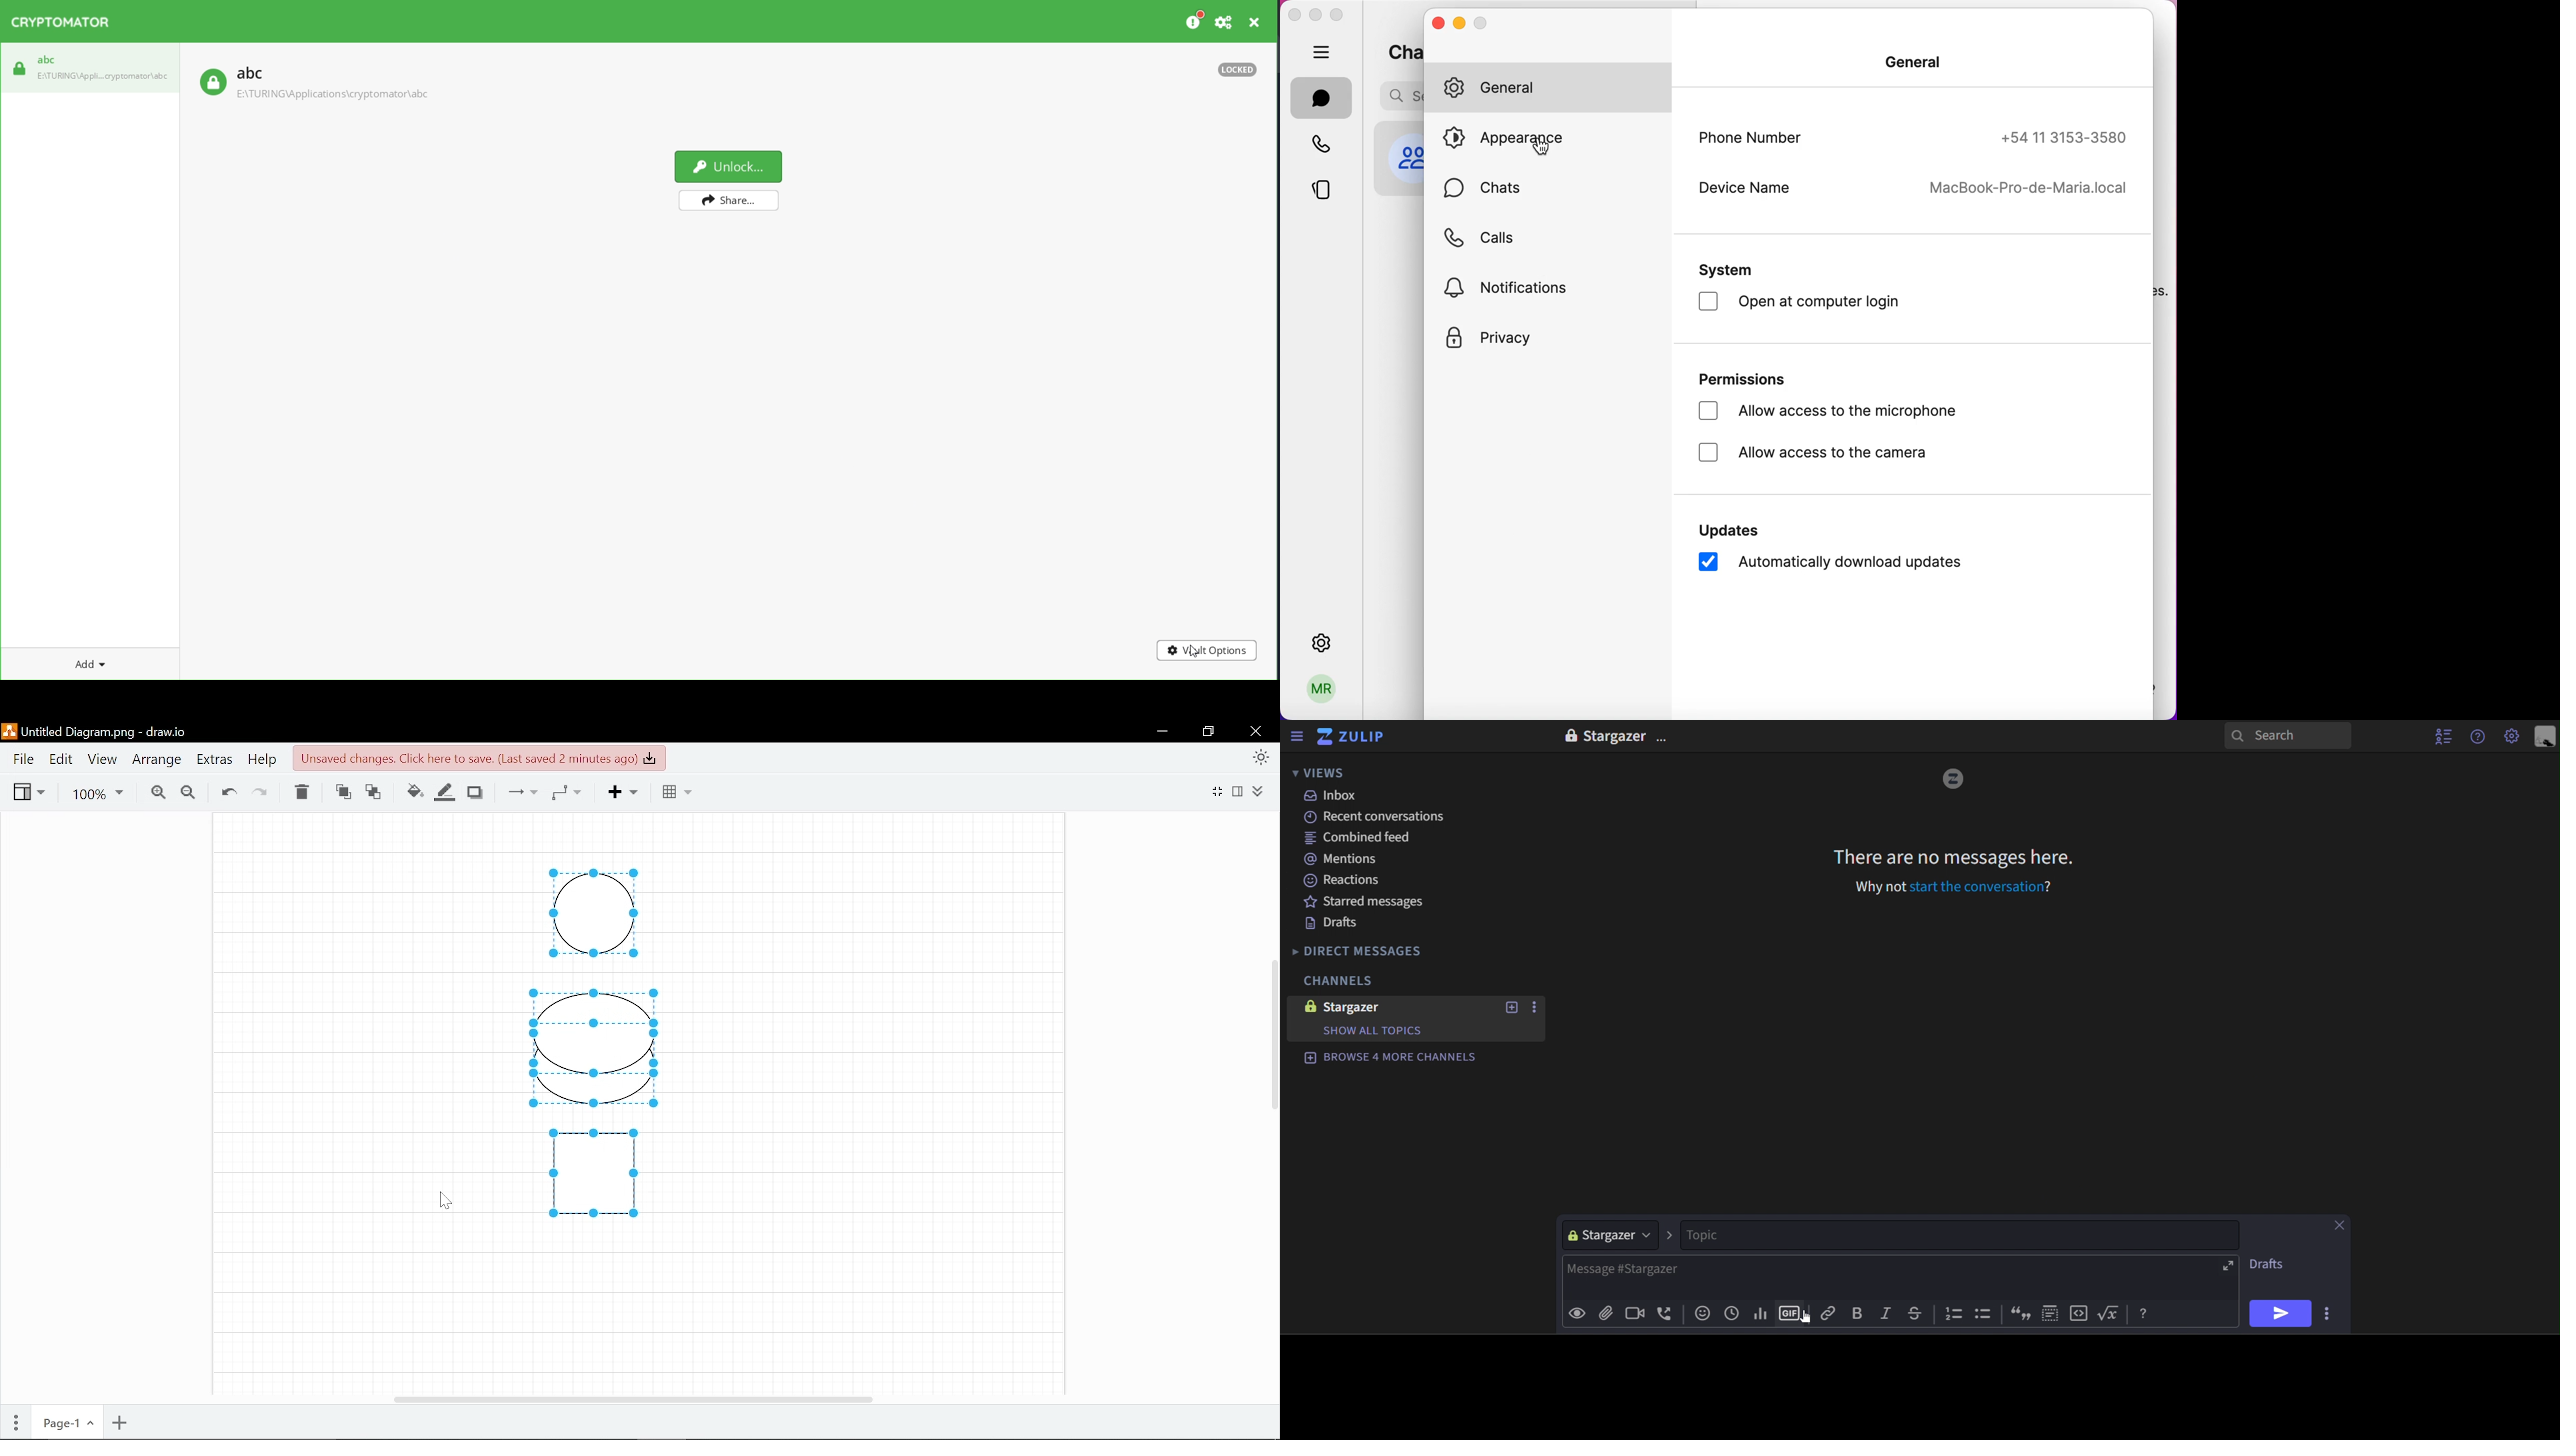  I want to click on Add , so click(618, 792).